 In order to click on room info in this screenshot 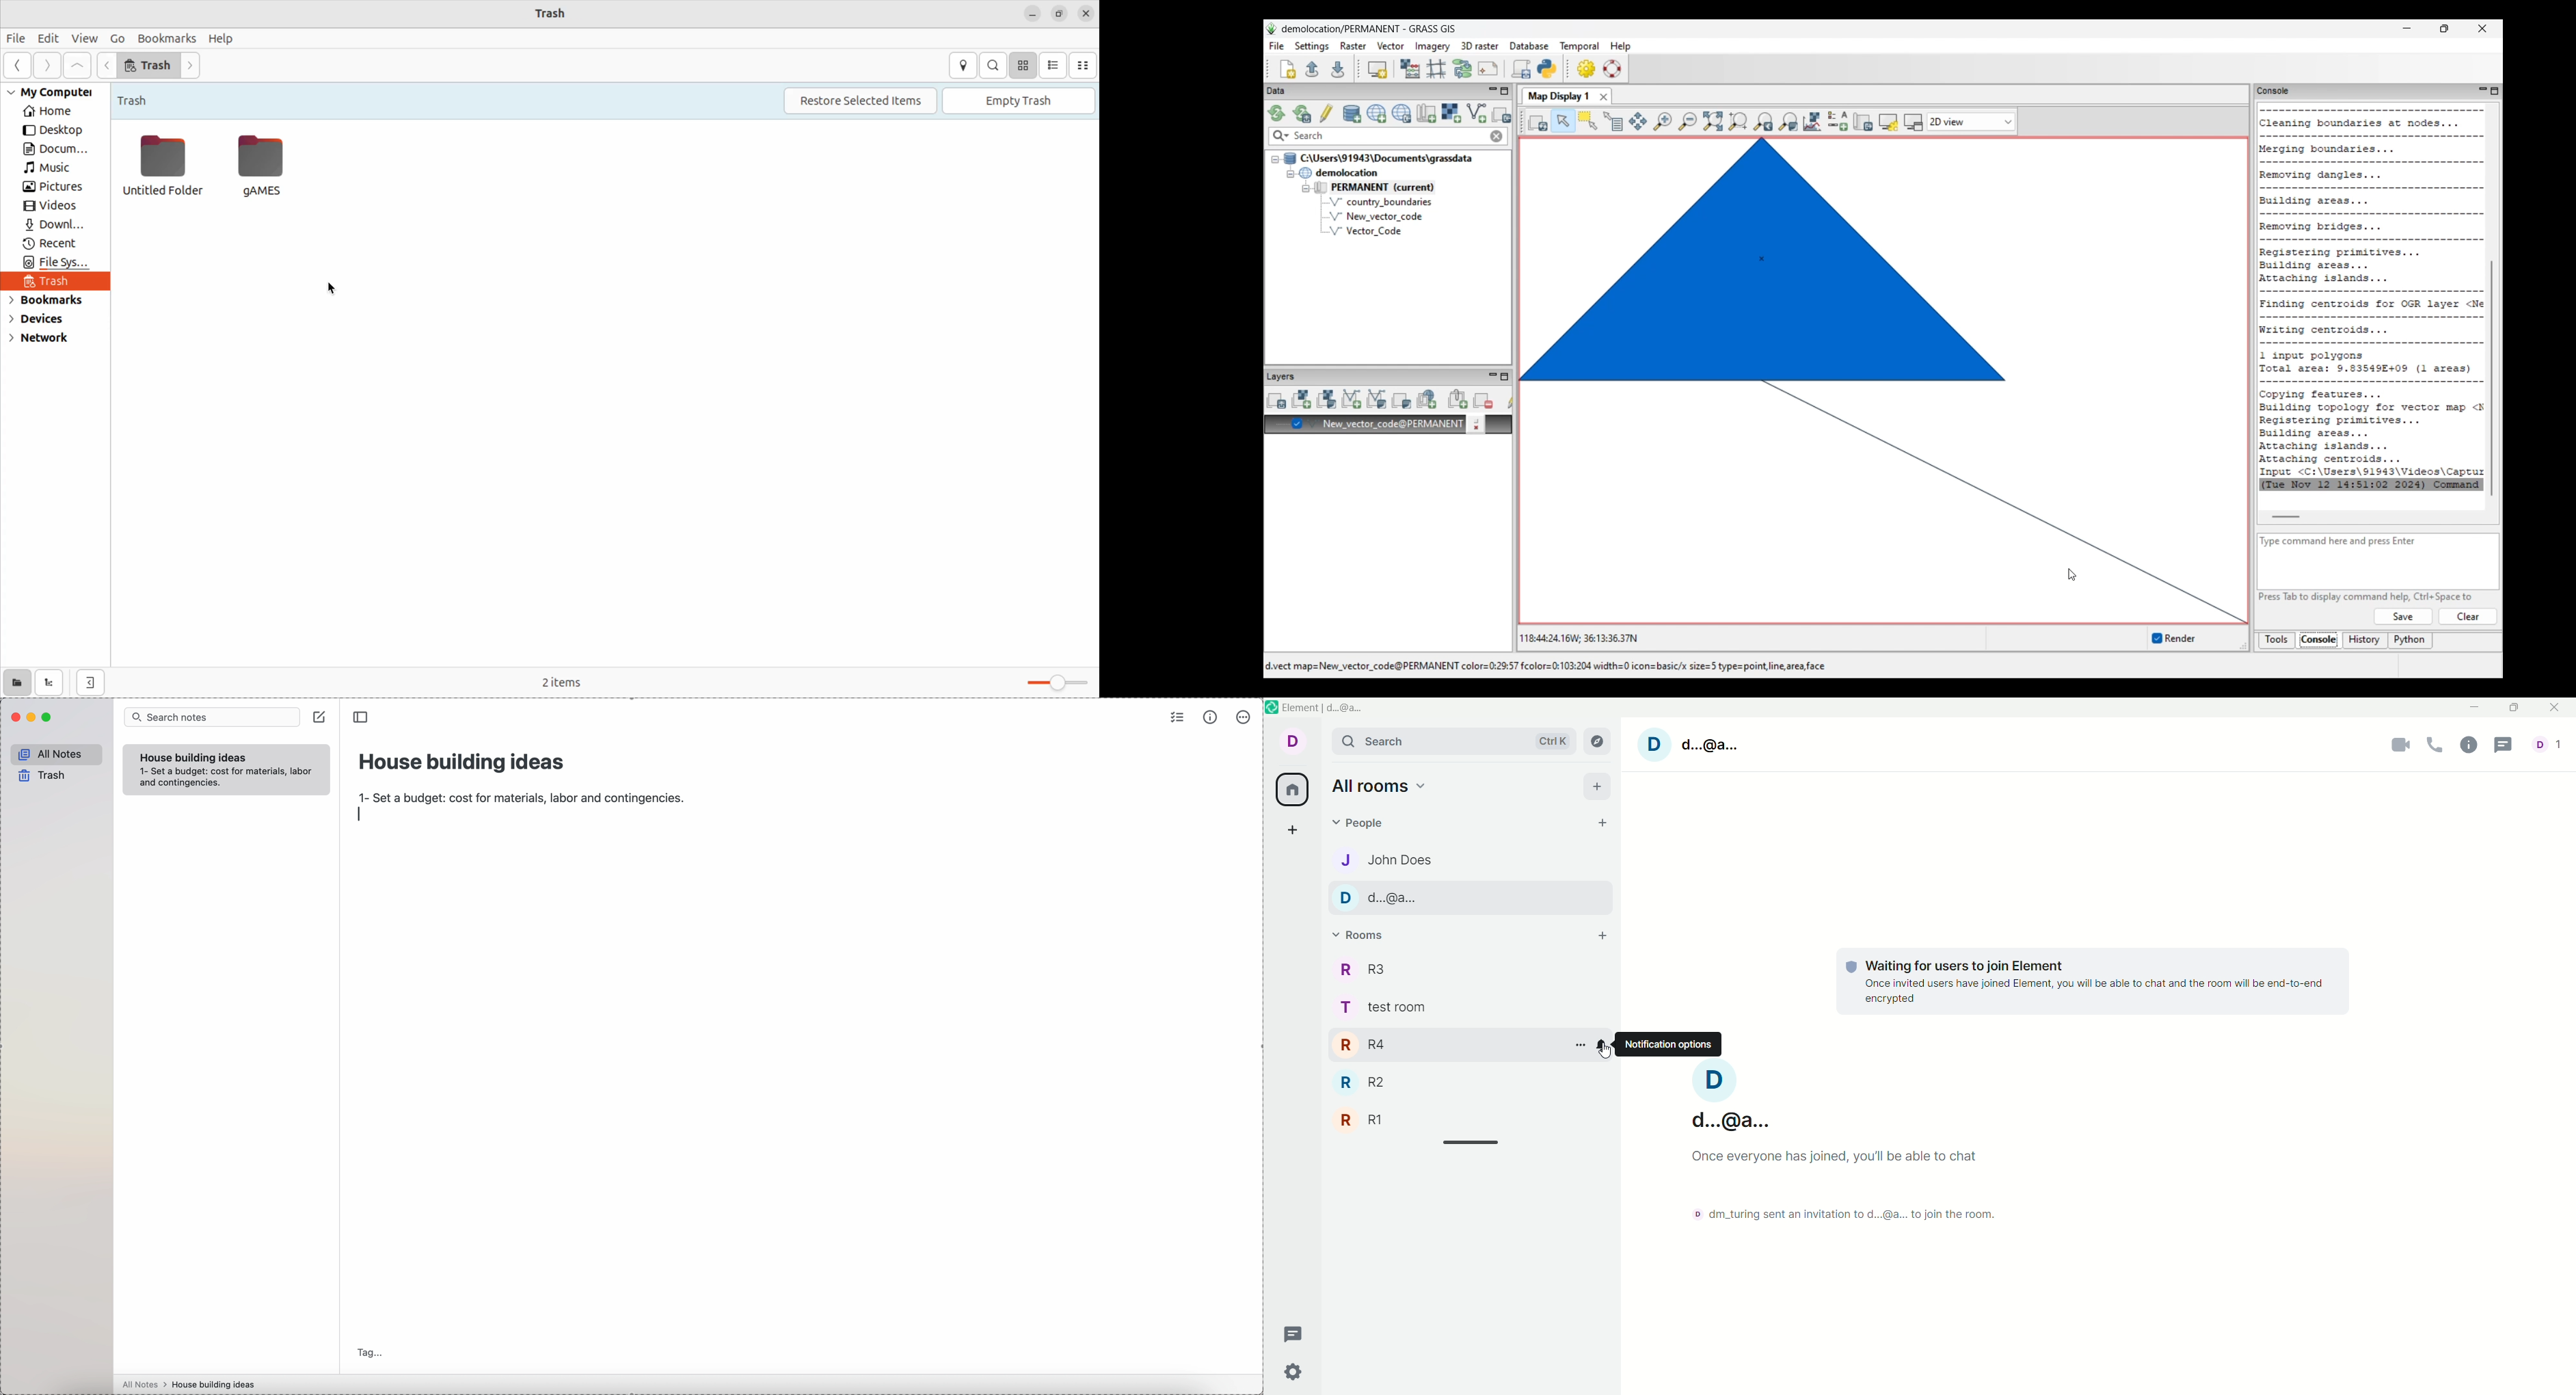, I will do `click(2471, 744)`.